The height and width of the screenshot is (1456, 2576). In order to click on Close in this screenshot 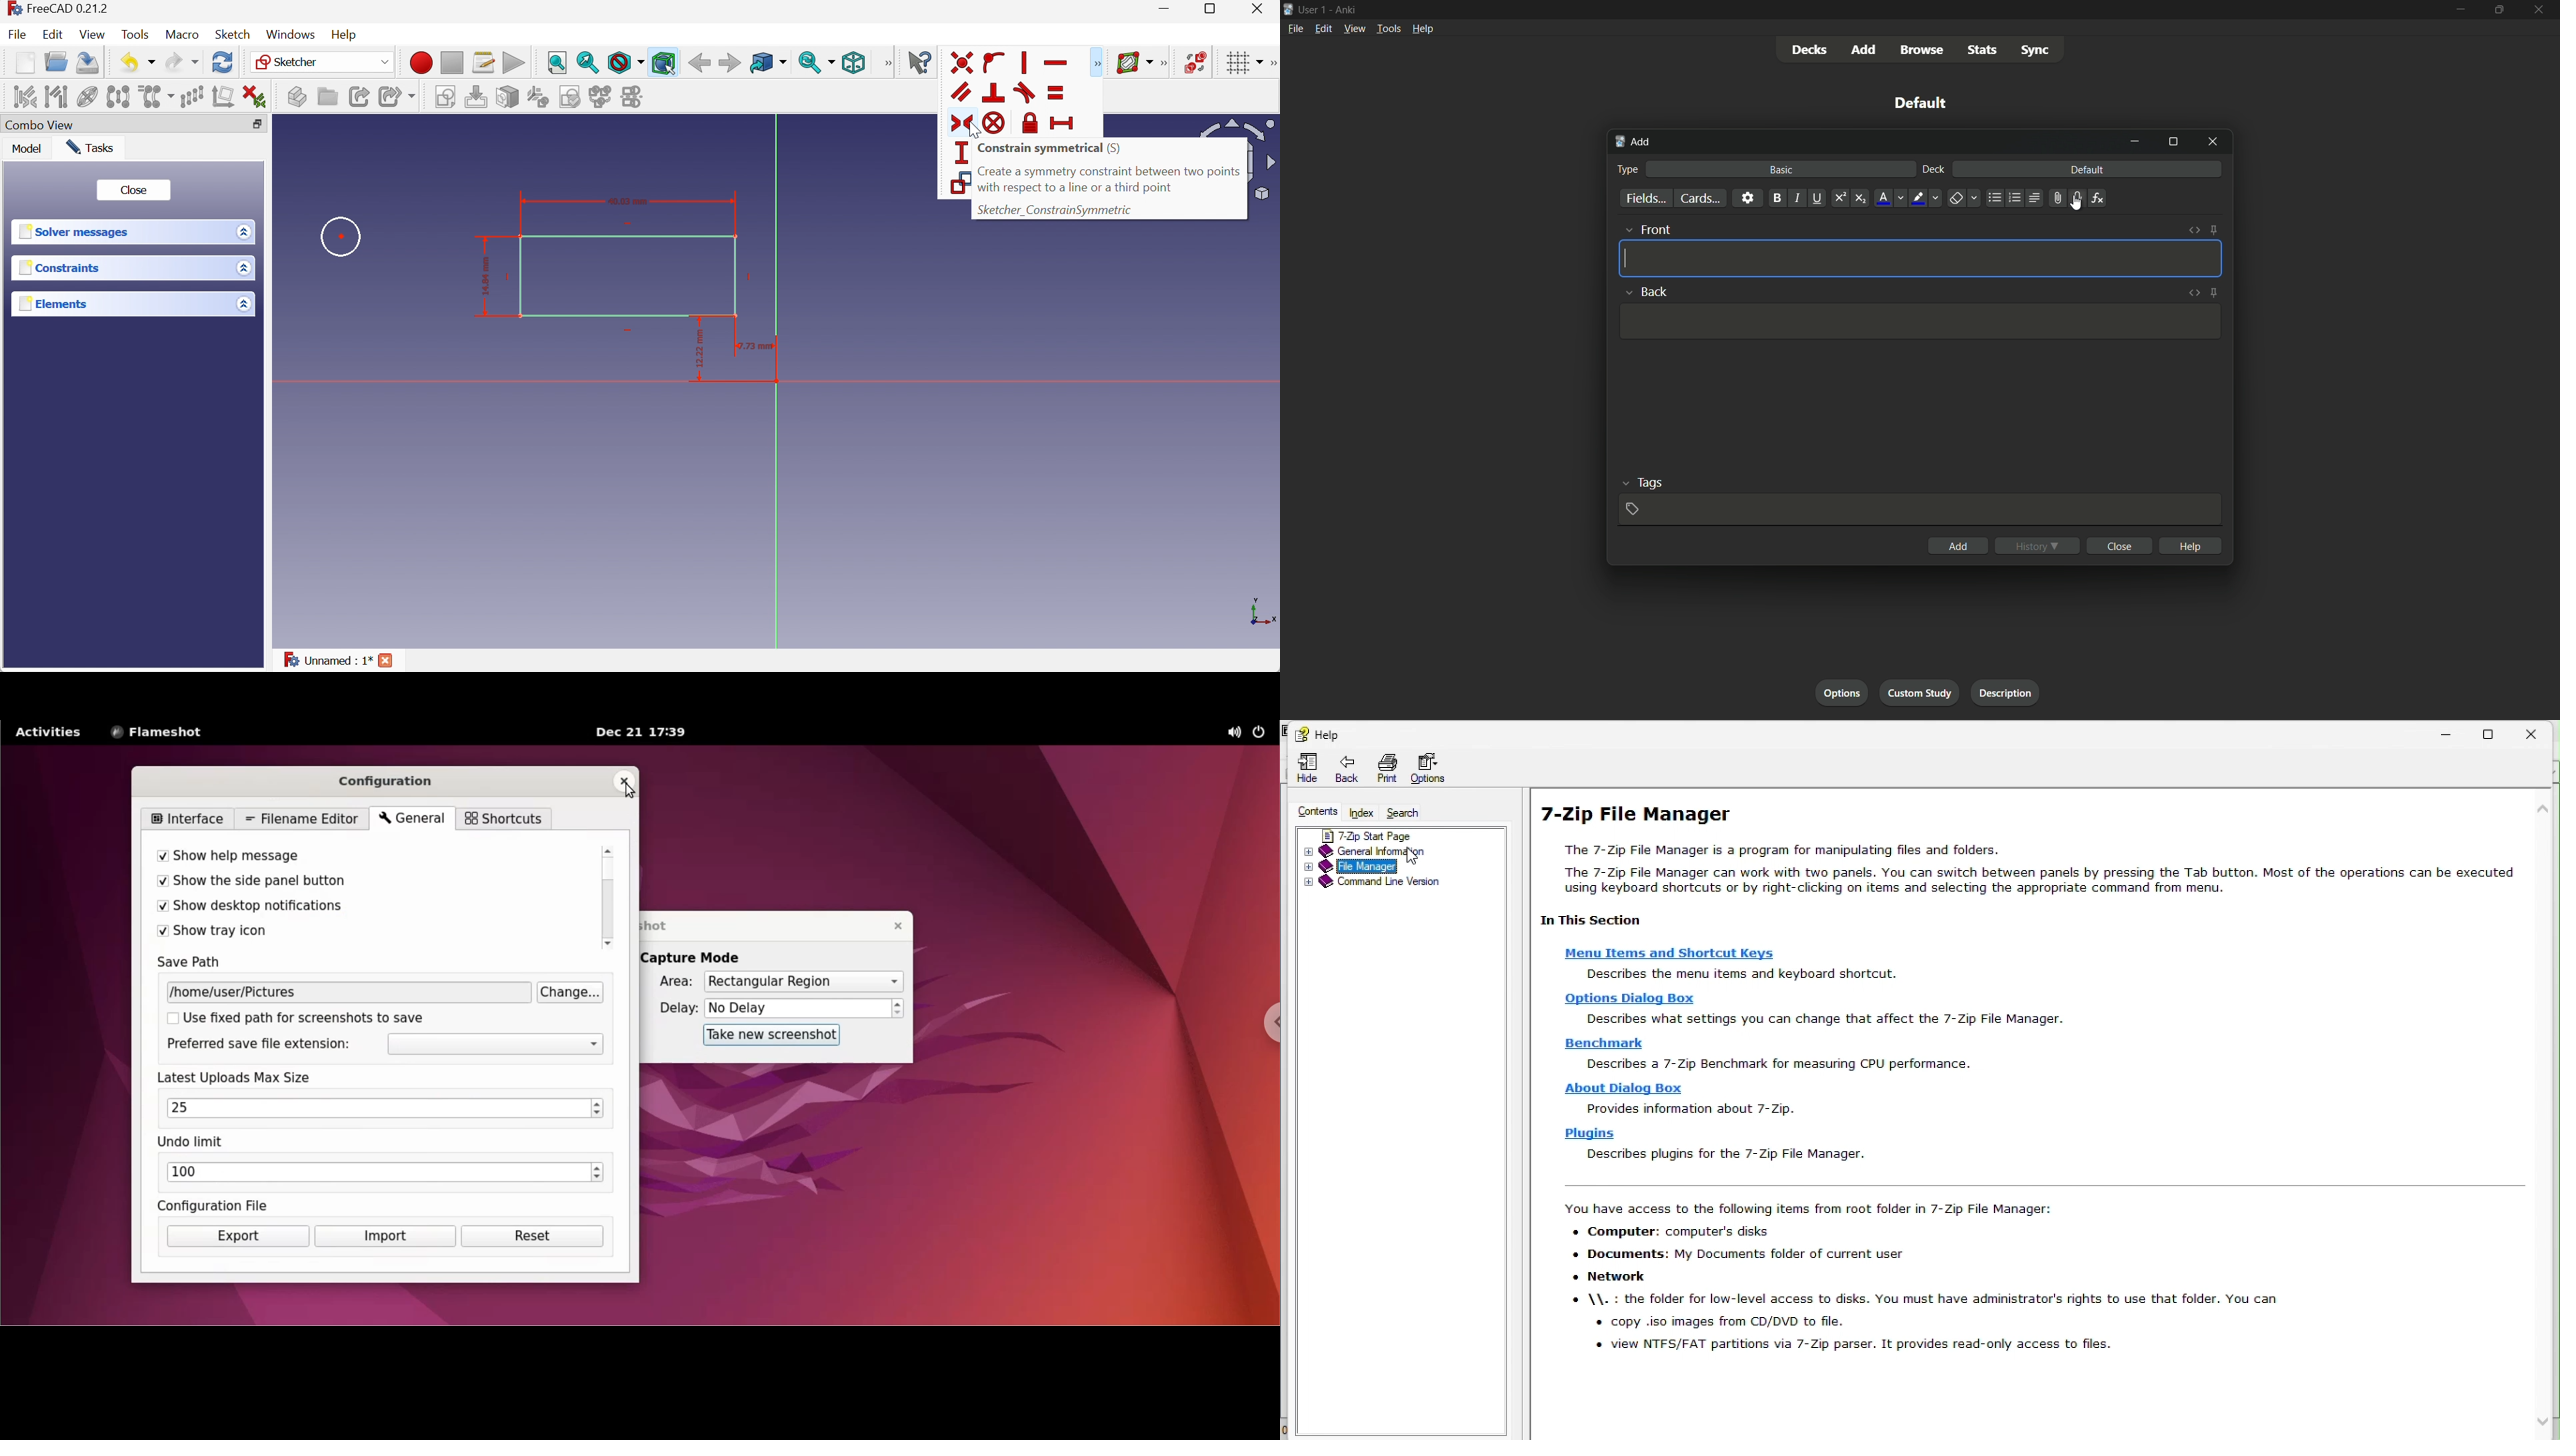, I will do `click(2543, 735)`.